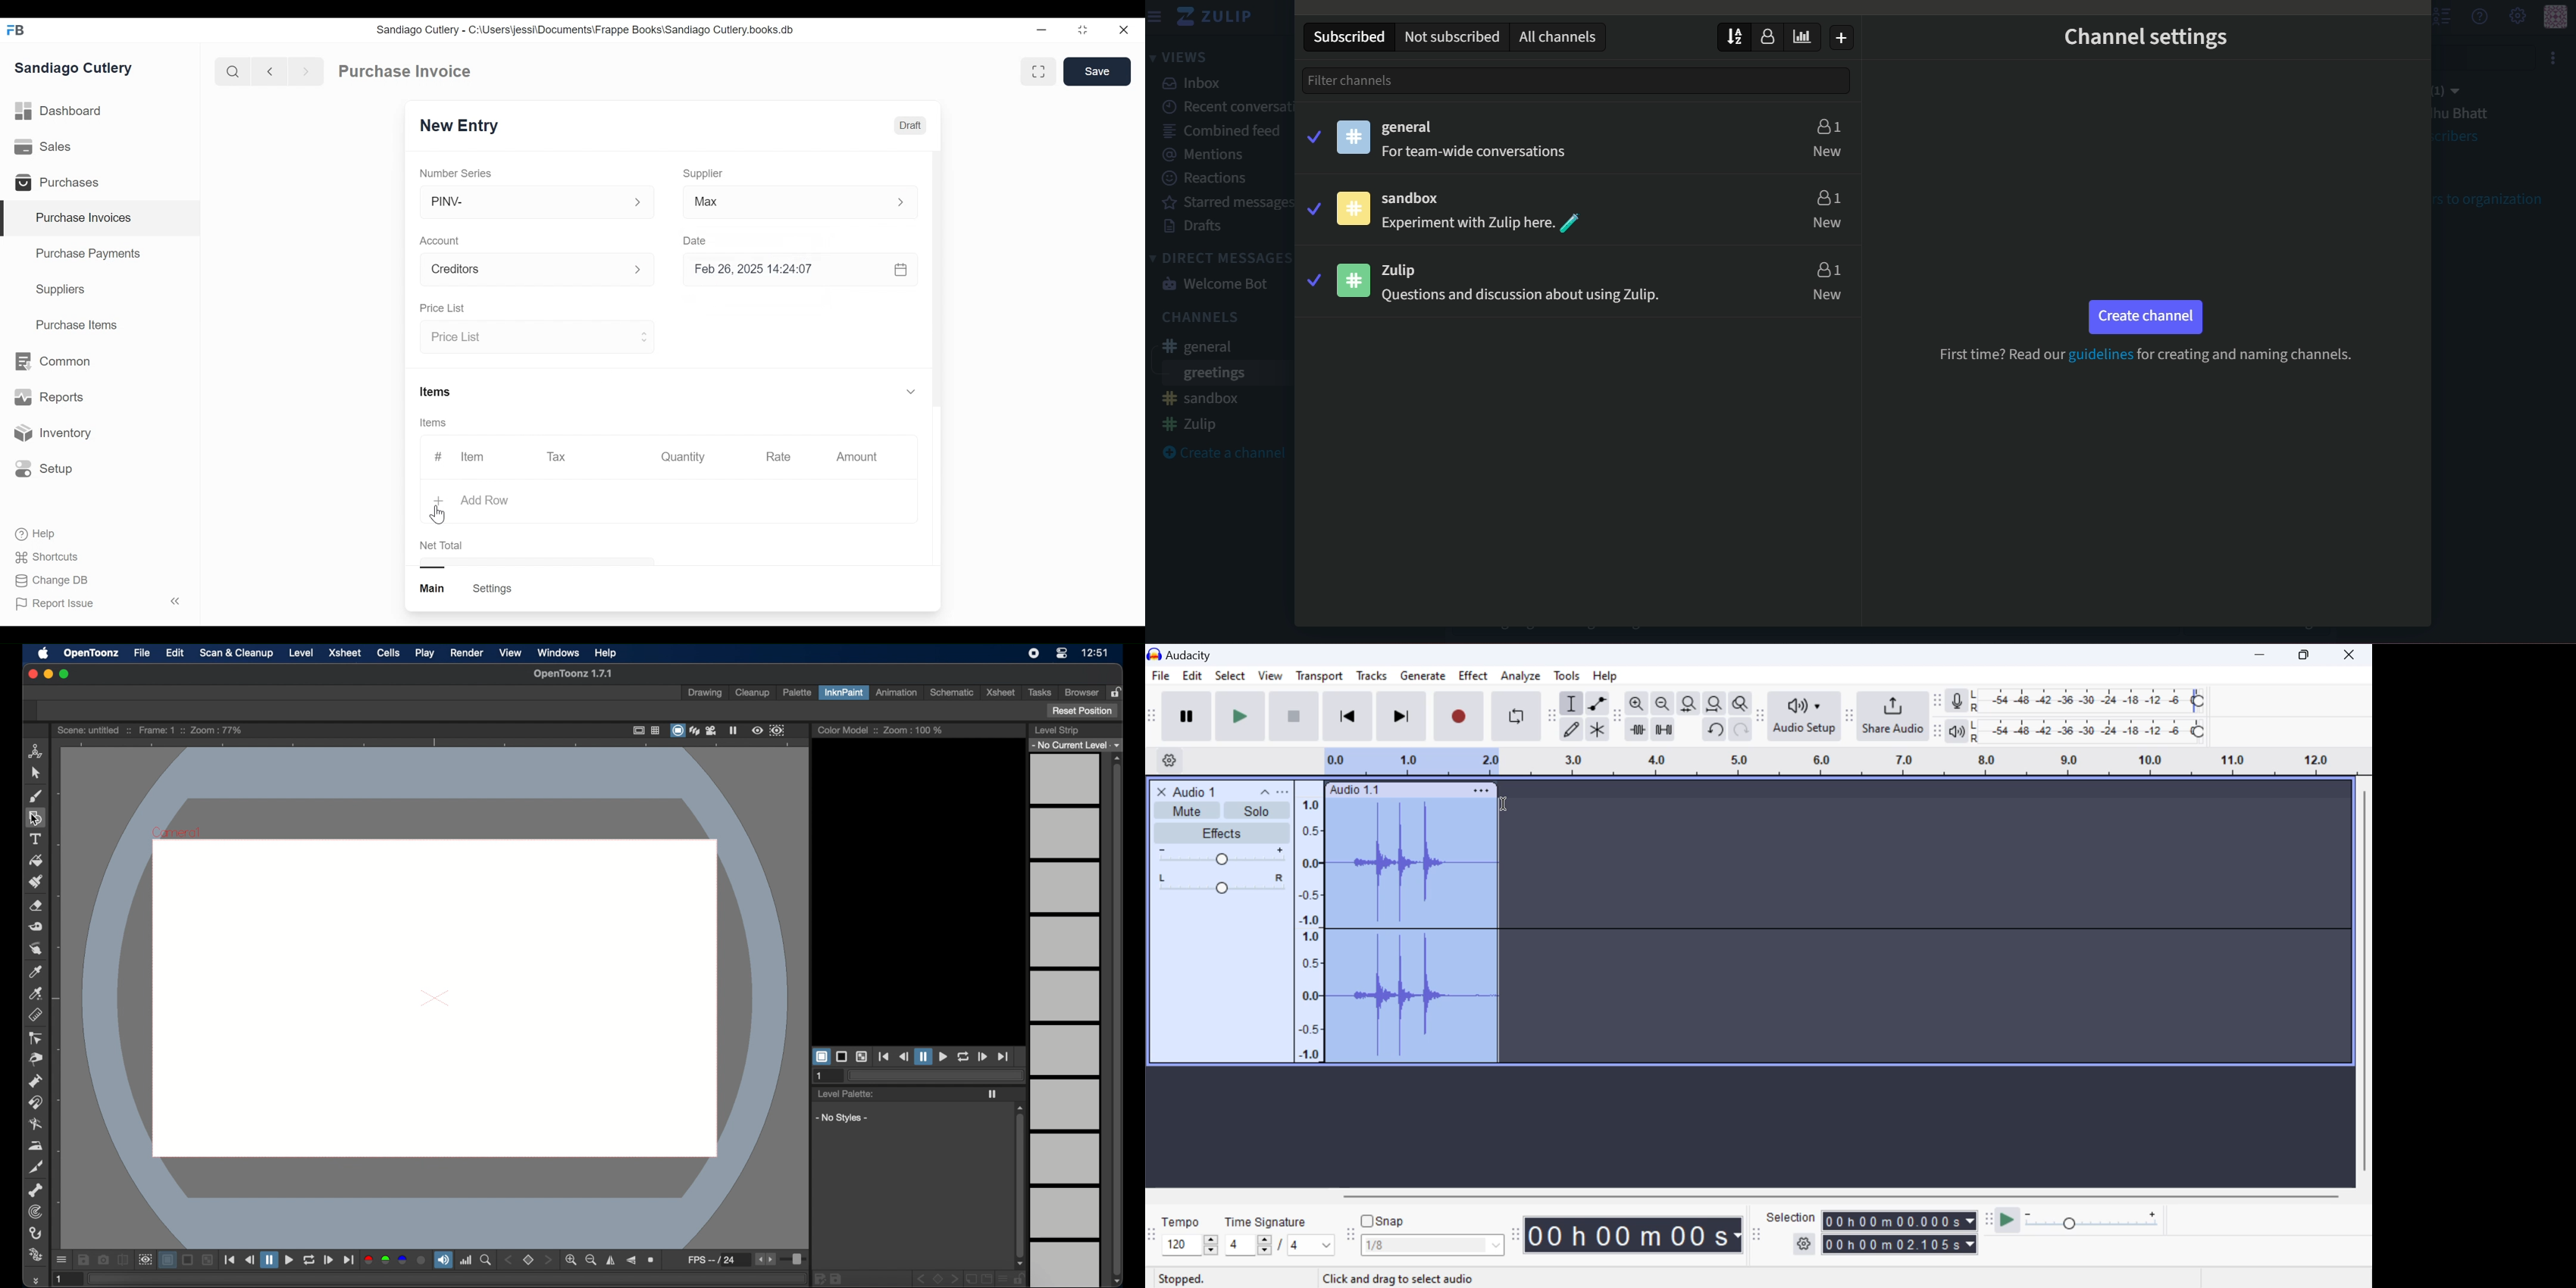 The height and width of the screenshot is (1288, 2576). Describe the element at coordinates (1399, 719) in the screenshot. I see `Skip To End` at that location.